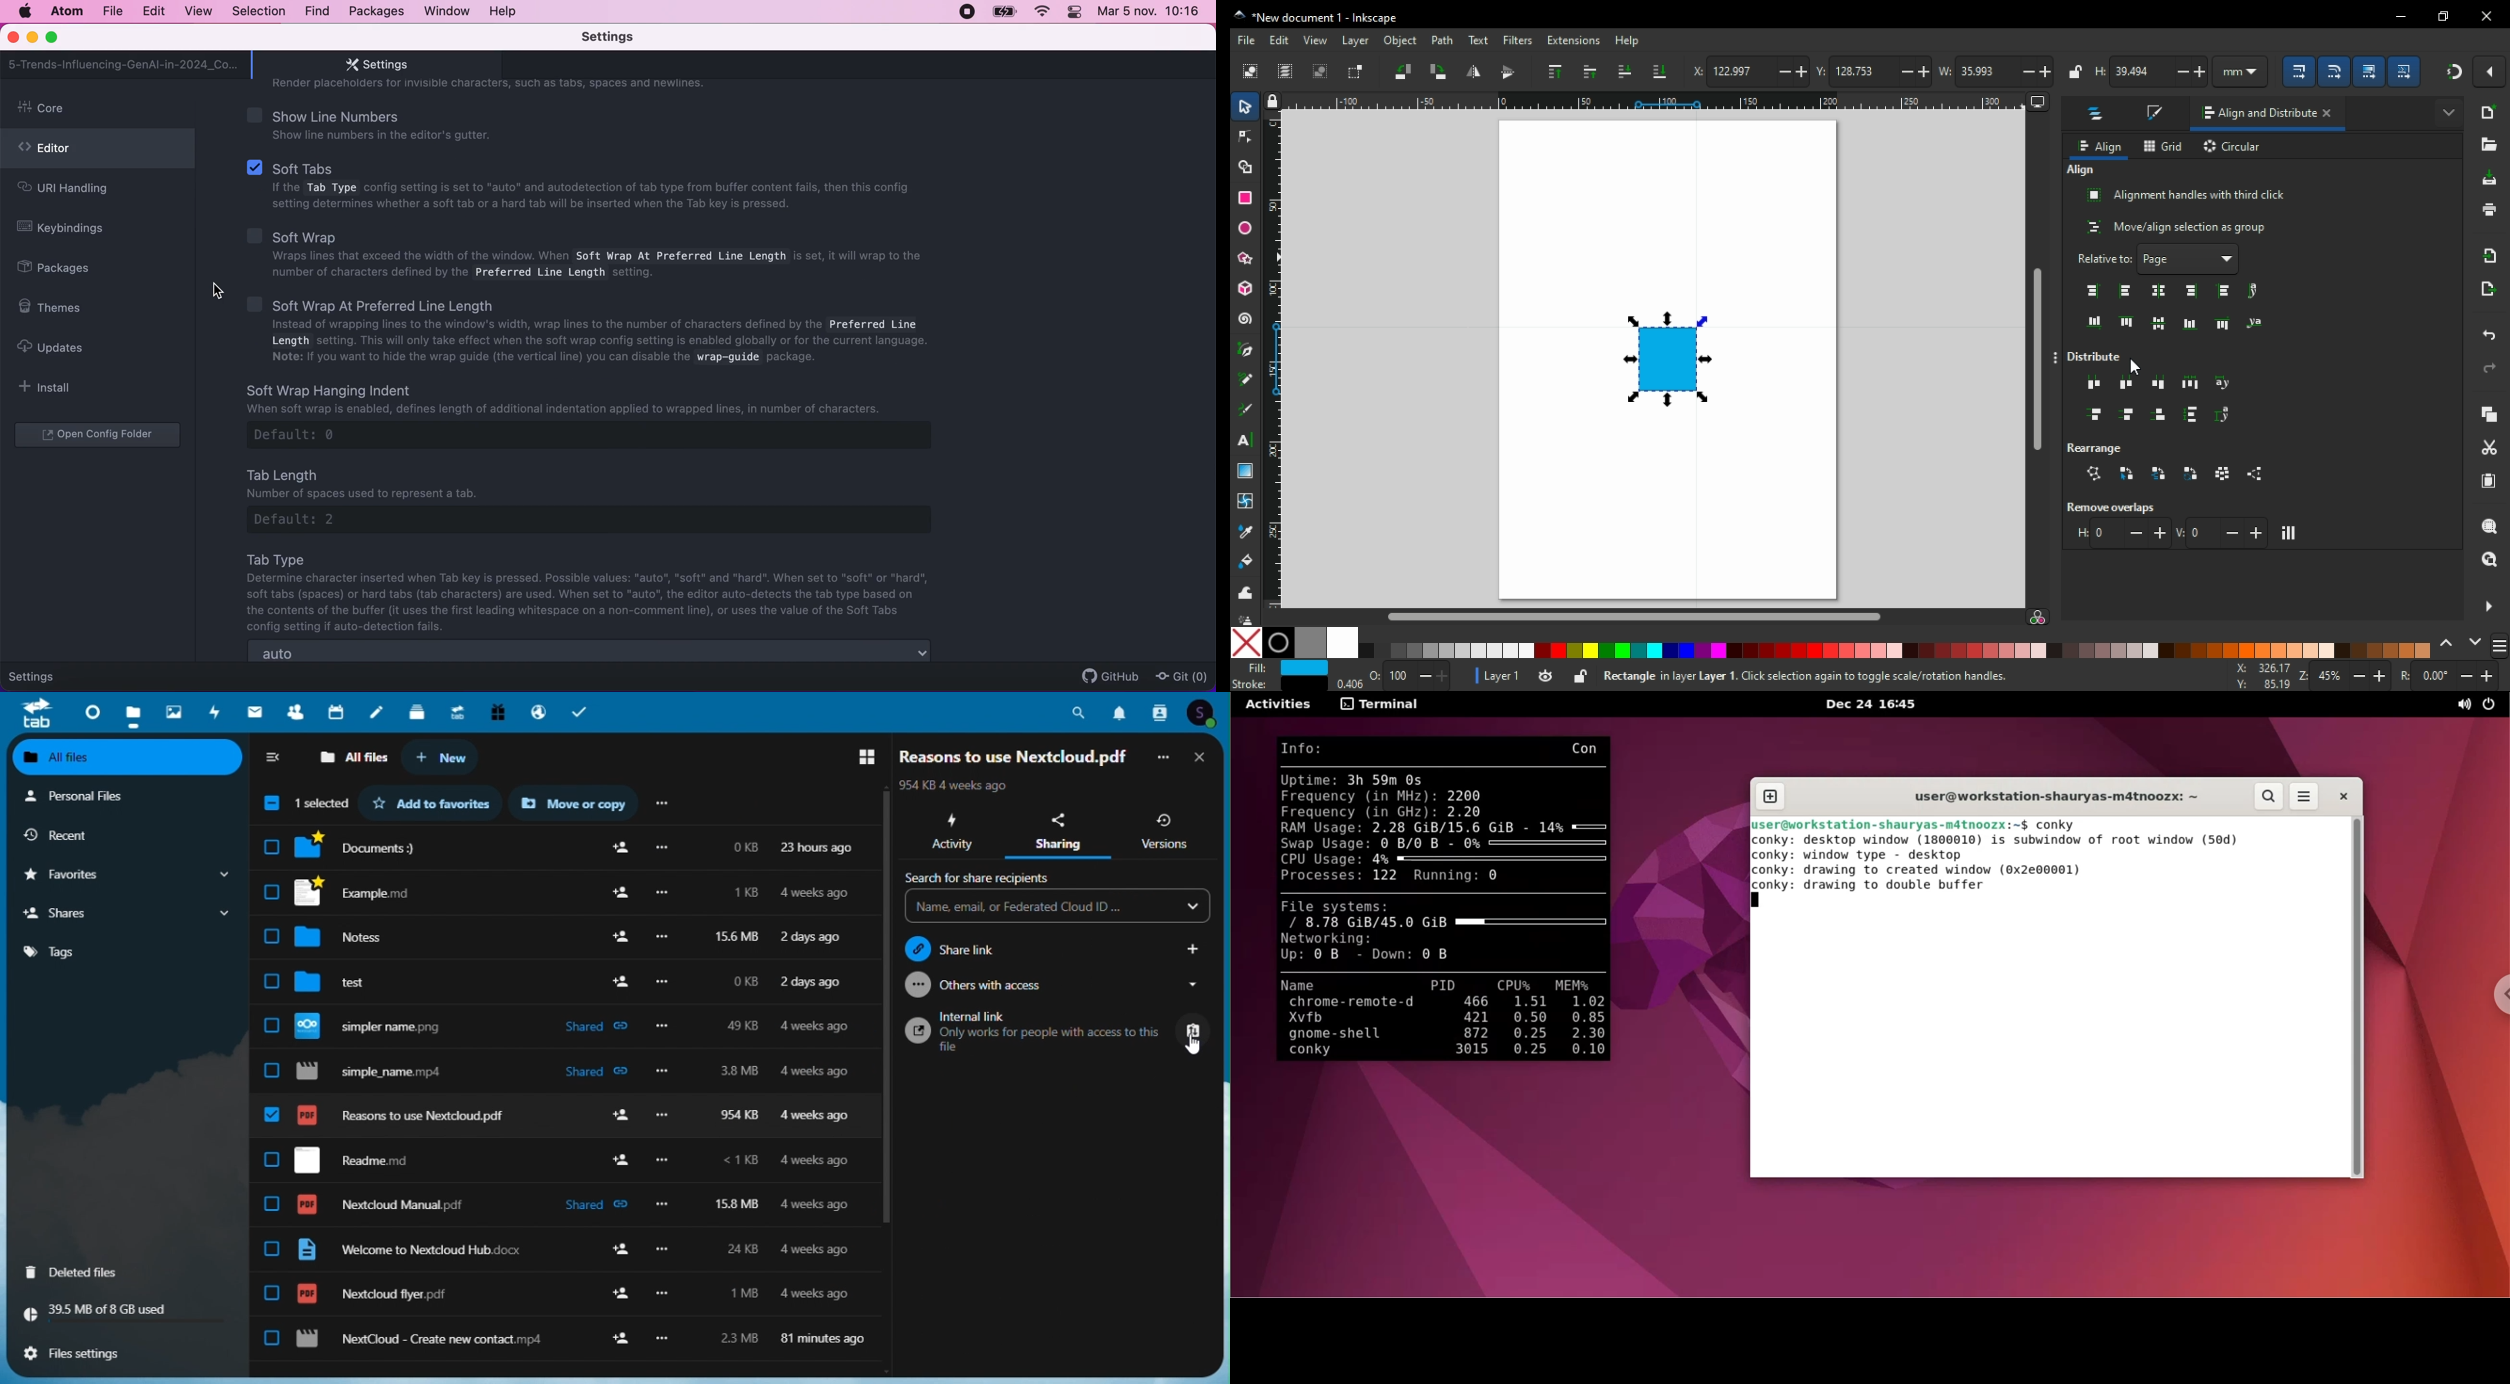 Image resolution: width=2520 pixels, height=1400 pixels. I want to click on all files, so click(356, 757).